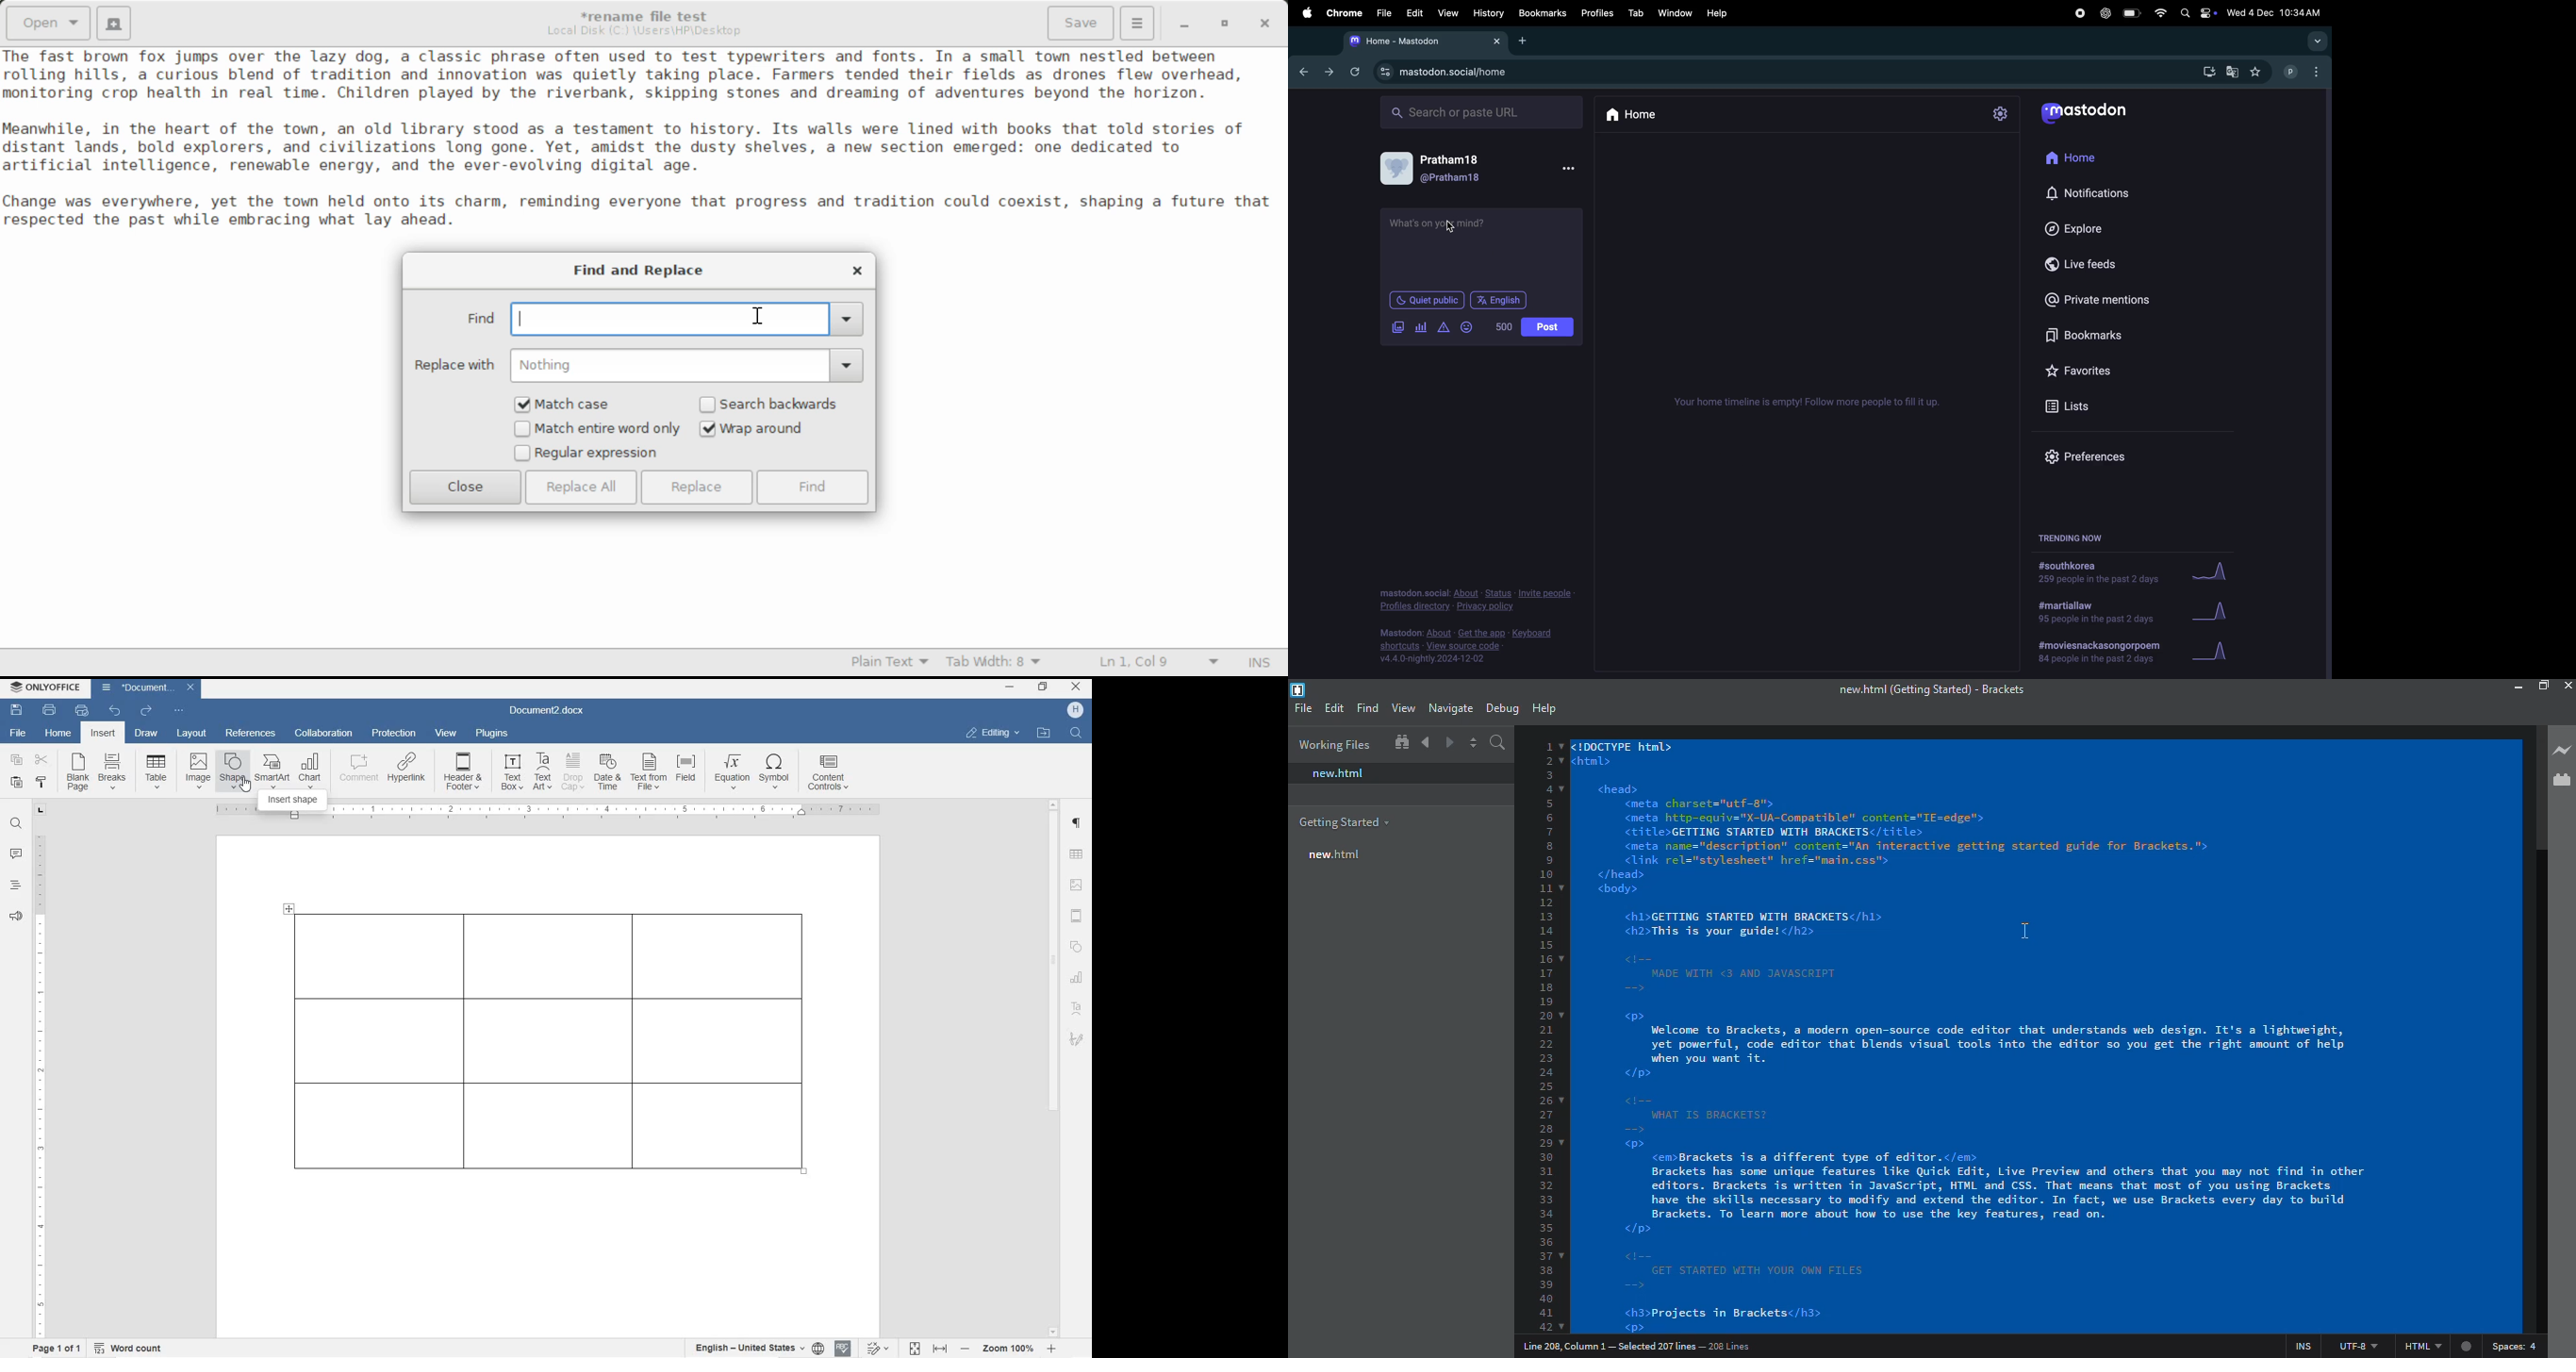 The image size is (2576, 1372). I want to click on Home, so click(1638, 113).